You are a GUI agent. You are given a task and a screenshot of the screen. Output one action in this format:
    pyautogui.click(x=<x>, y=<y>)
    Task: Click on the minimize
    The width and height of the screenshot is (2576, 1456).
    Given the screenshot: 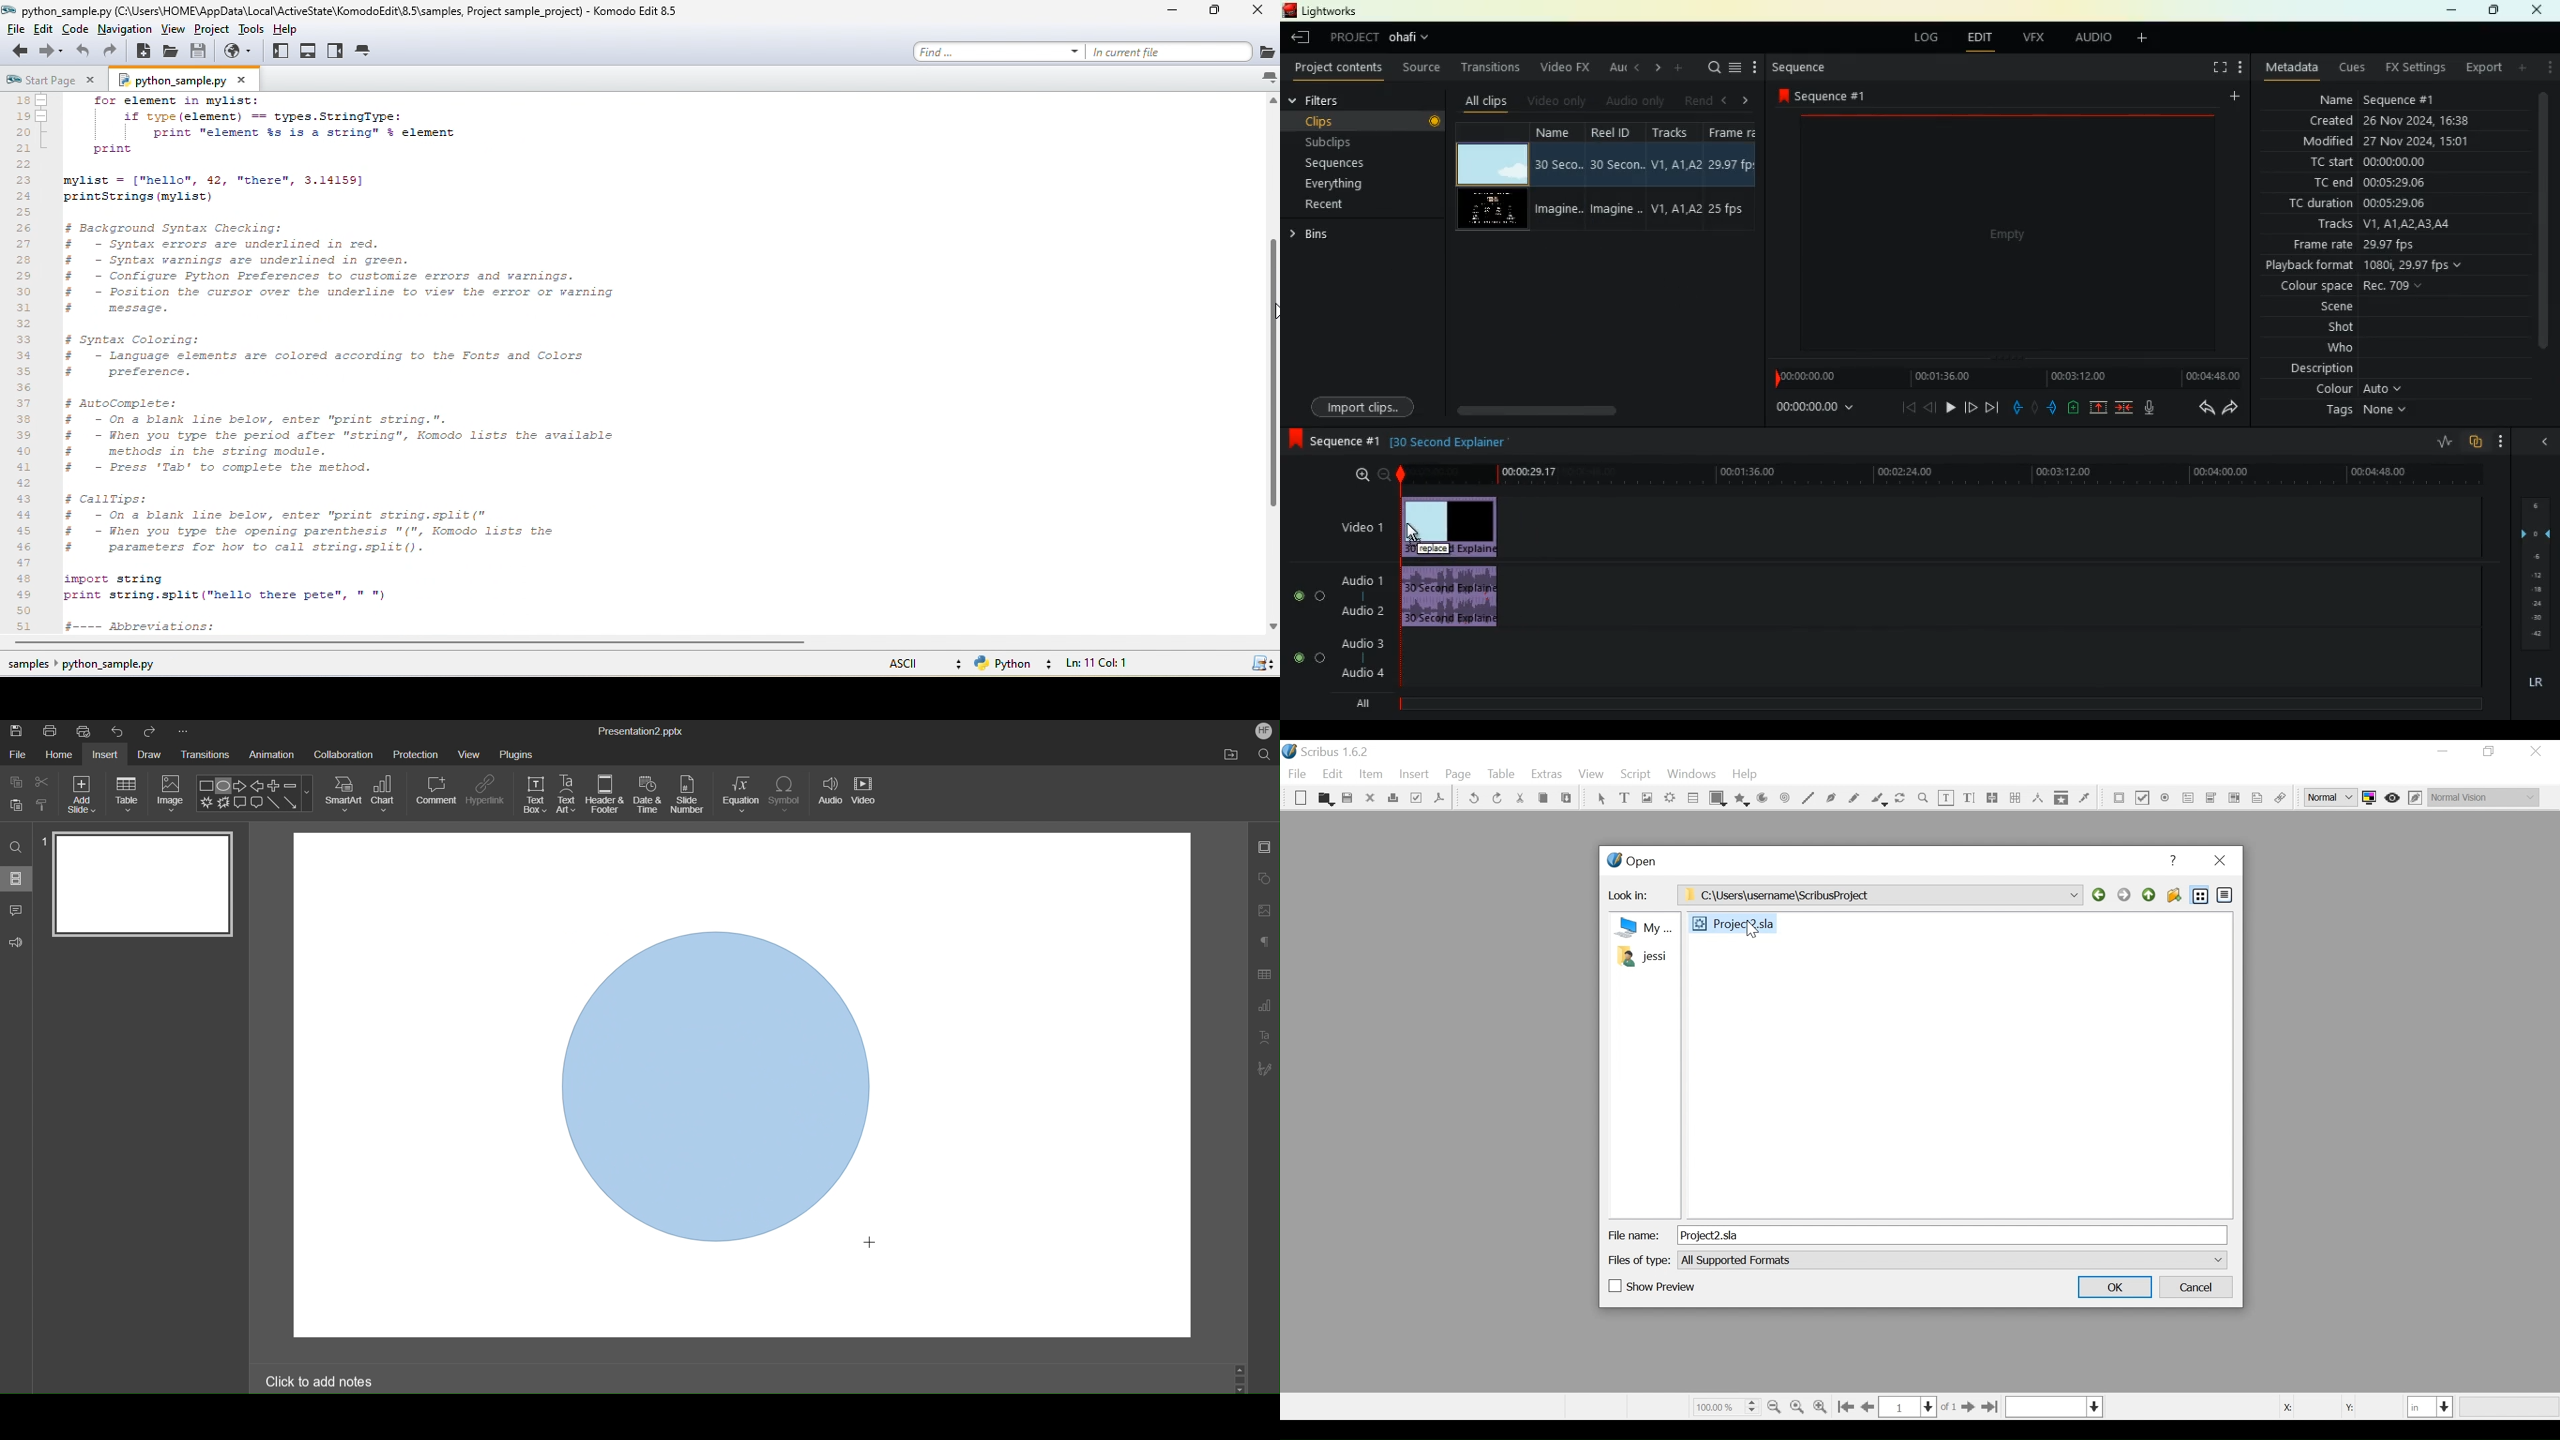 What is the action you would take?
    pyautogui.click(x=2449, y=11)
    